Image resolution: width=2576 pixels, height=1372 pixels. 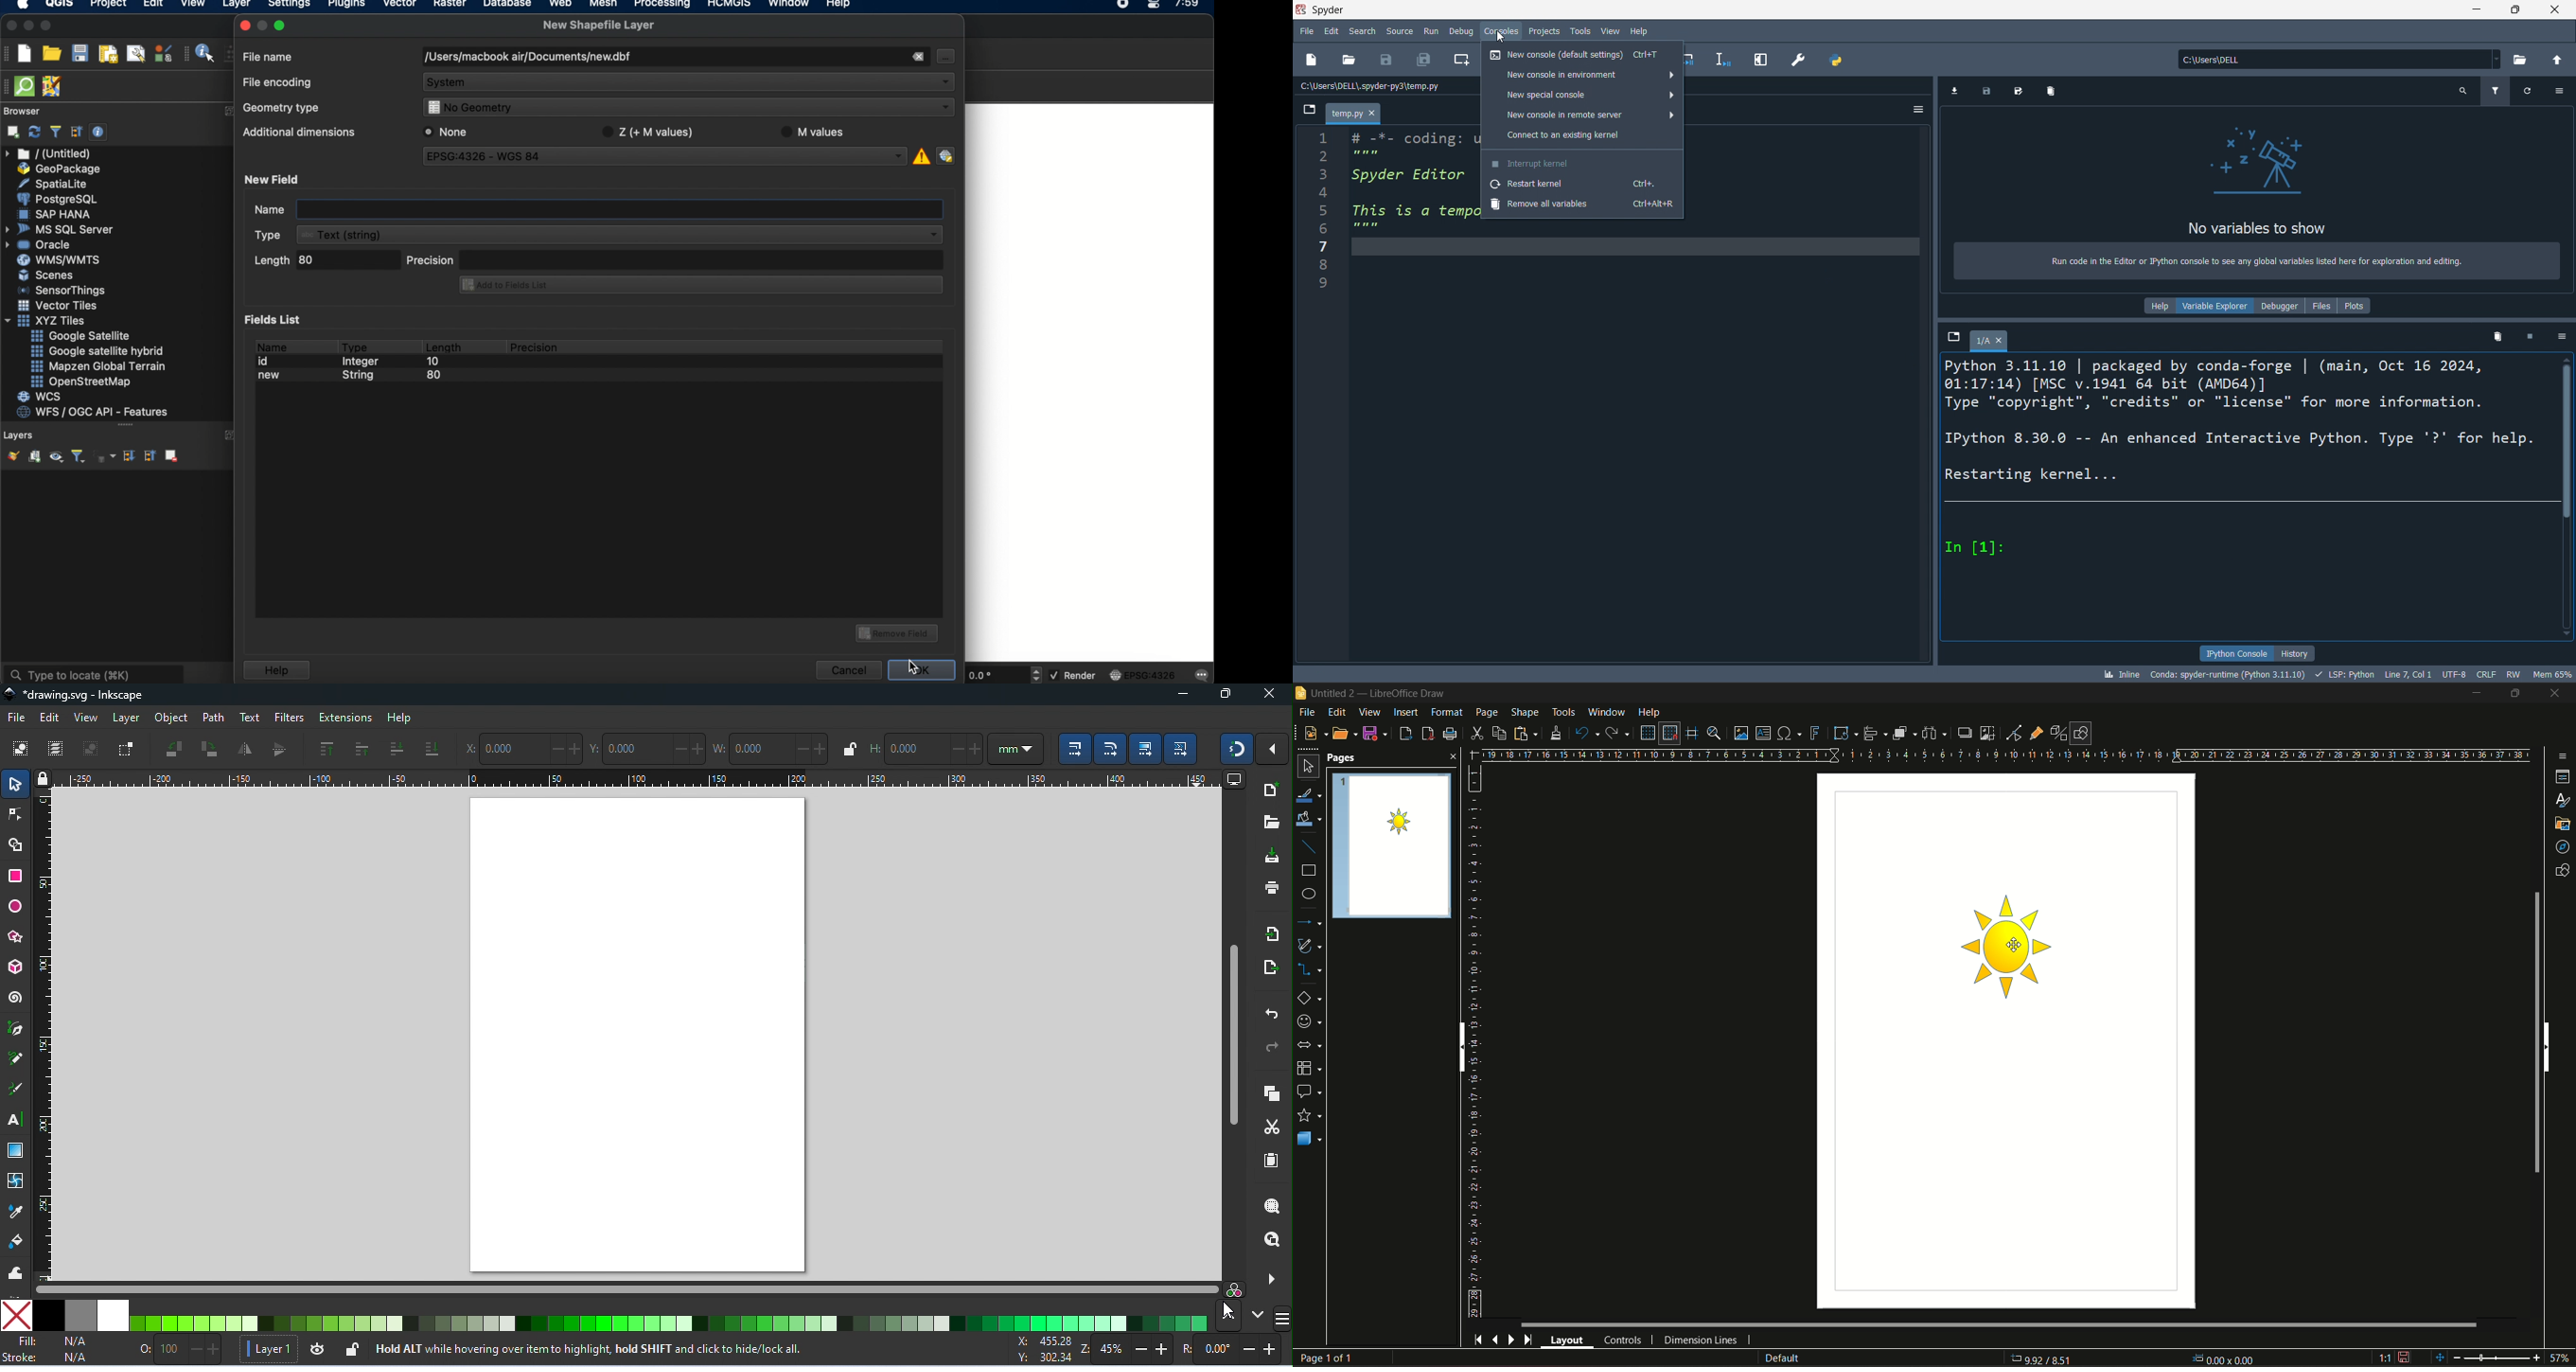 I want to click on file name, so click(x=269, y=56).